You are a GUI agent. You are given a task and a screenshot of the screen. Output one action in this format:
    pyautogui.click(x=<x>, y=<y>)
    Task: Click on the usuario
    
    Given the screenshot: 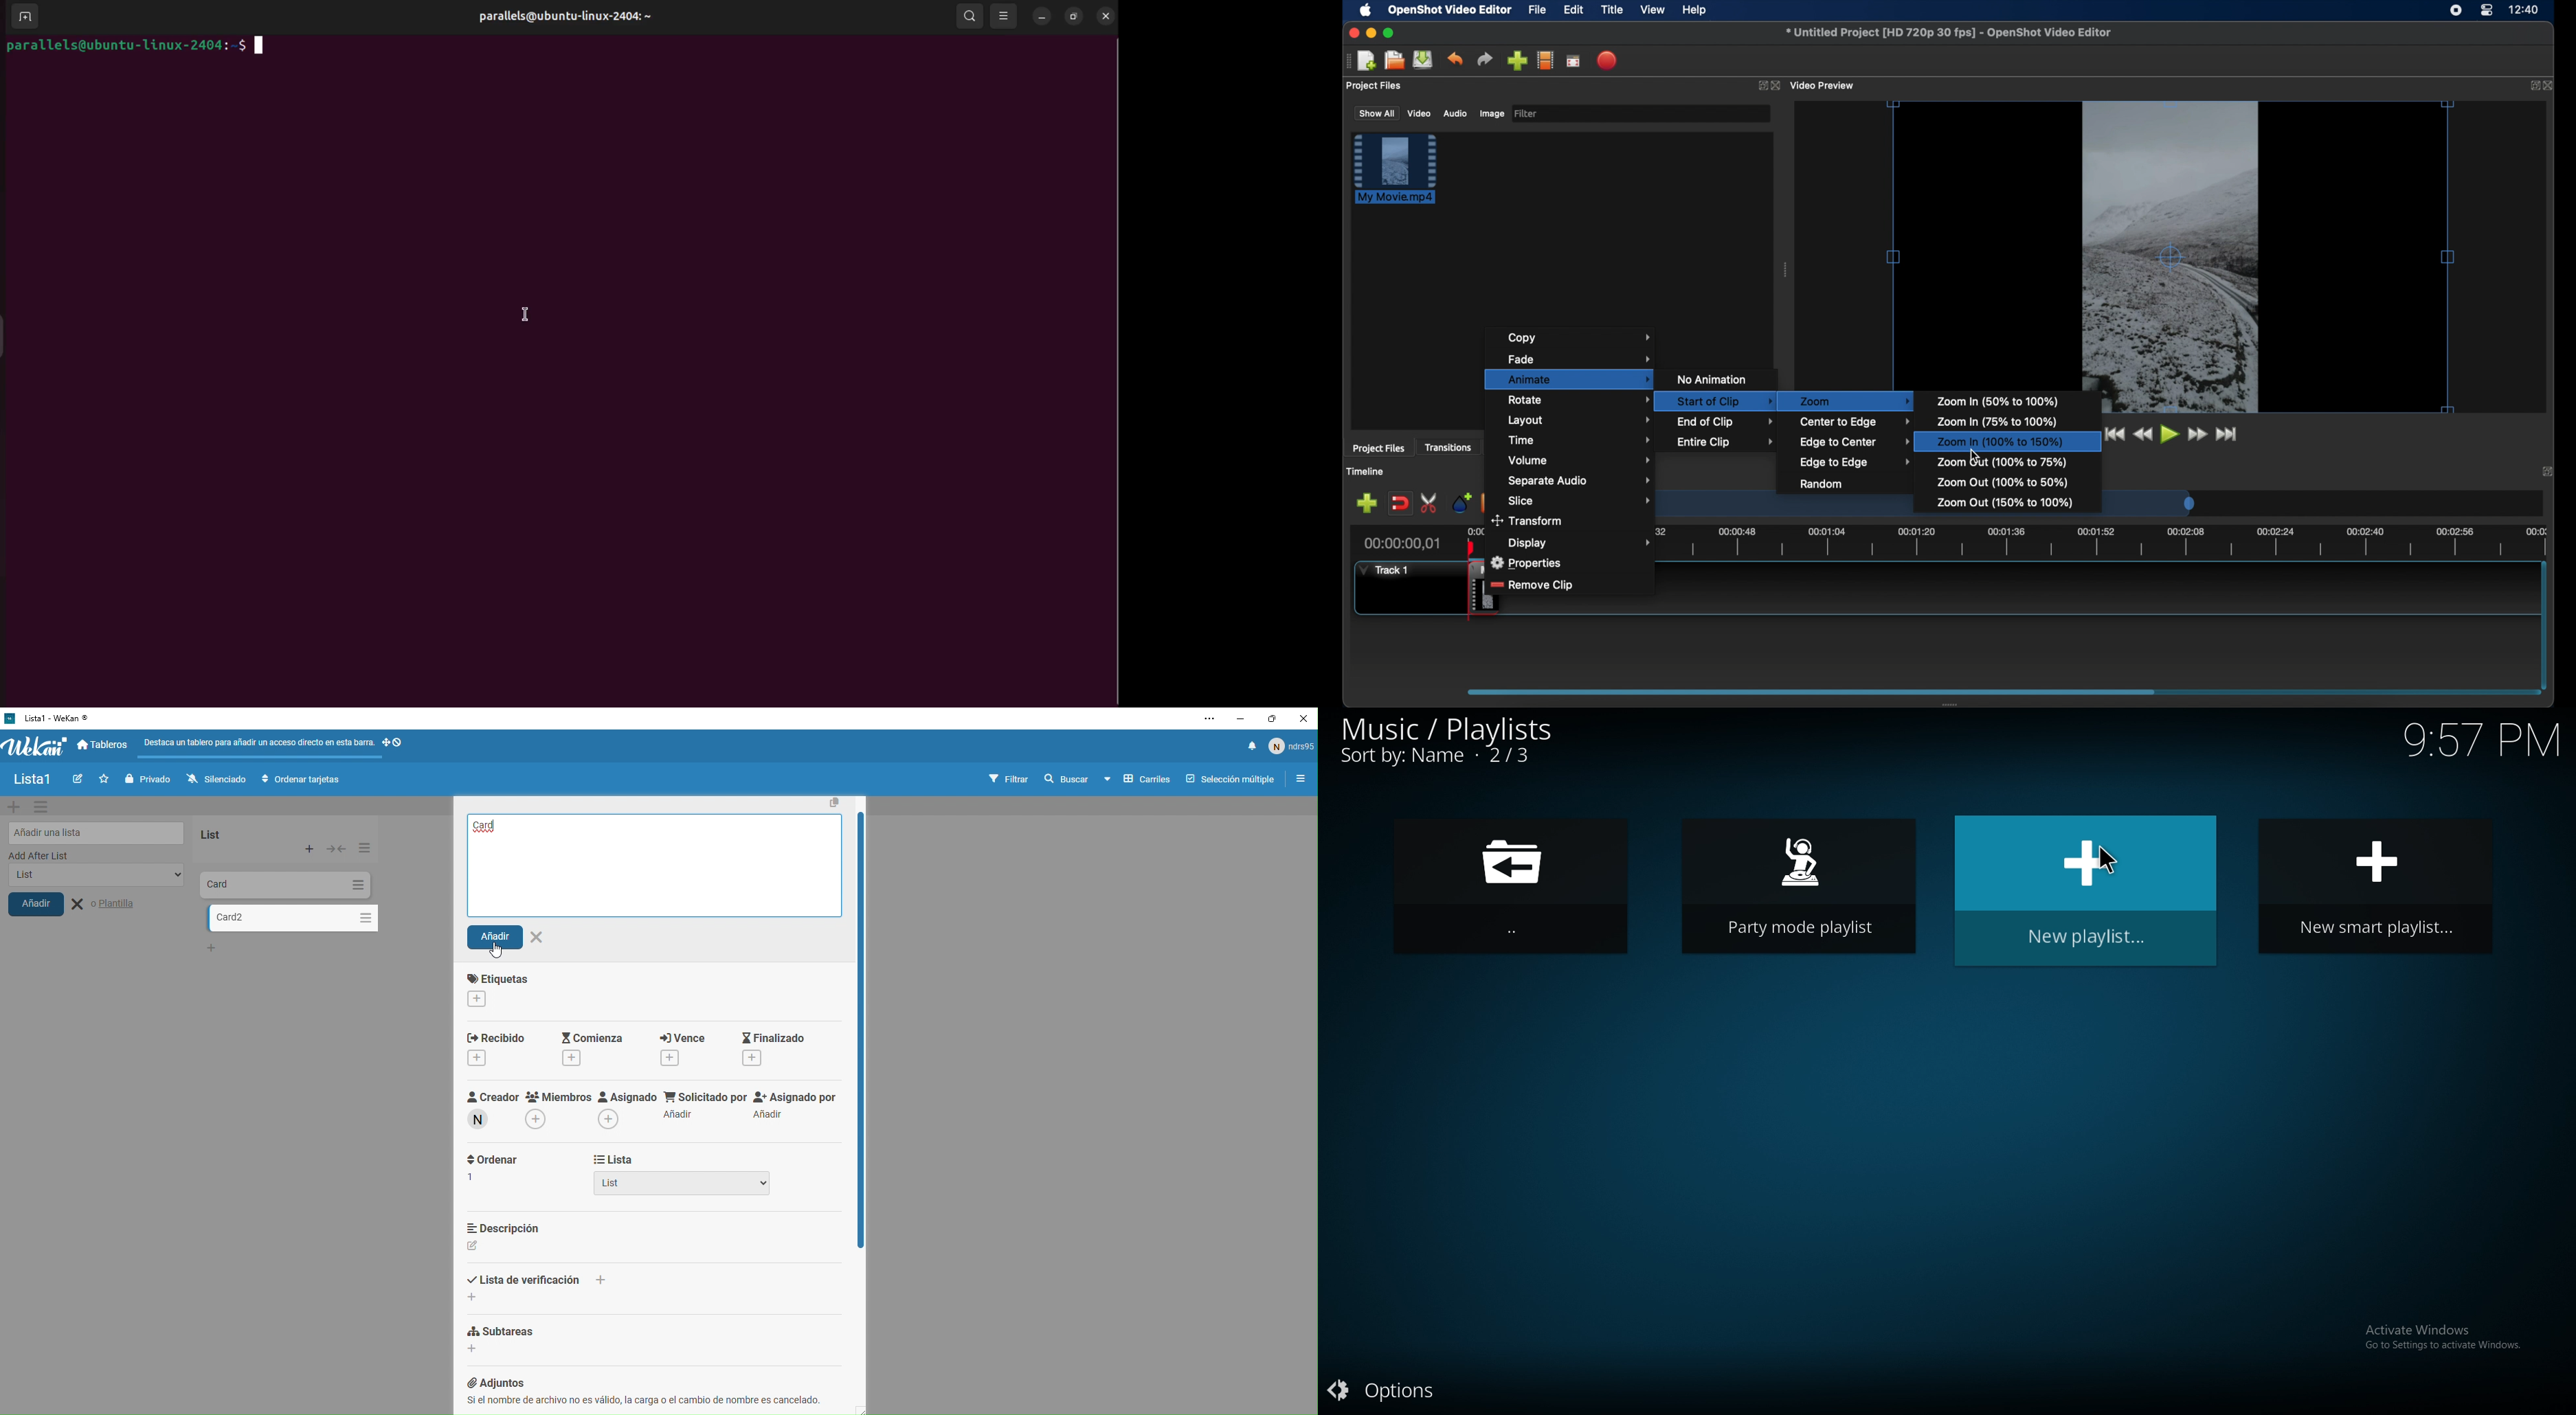 What is the action you would take?
    pyautogui.click(x=1292, y=749)
    